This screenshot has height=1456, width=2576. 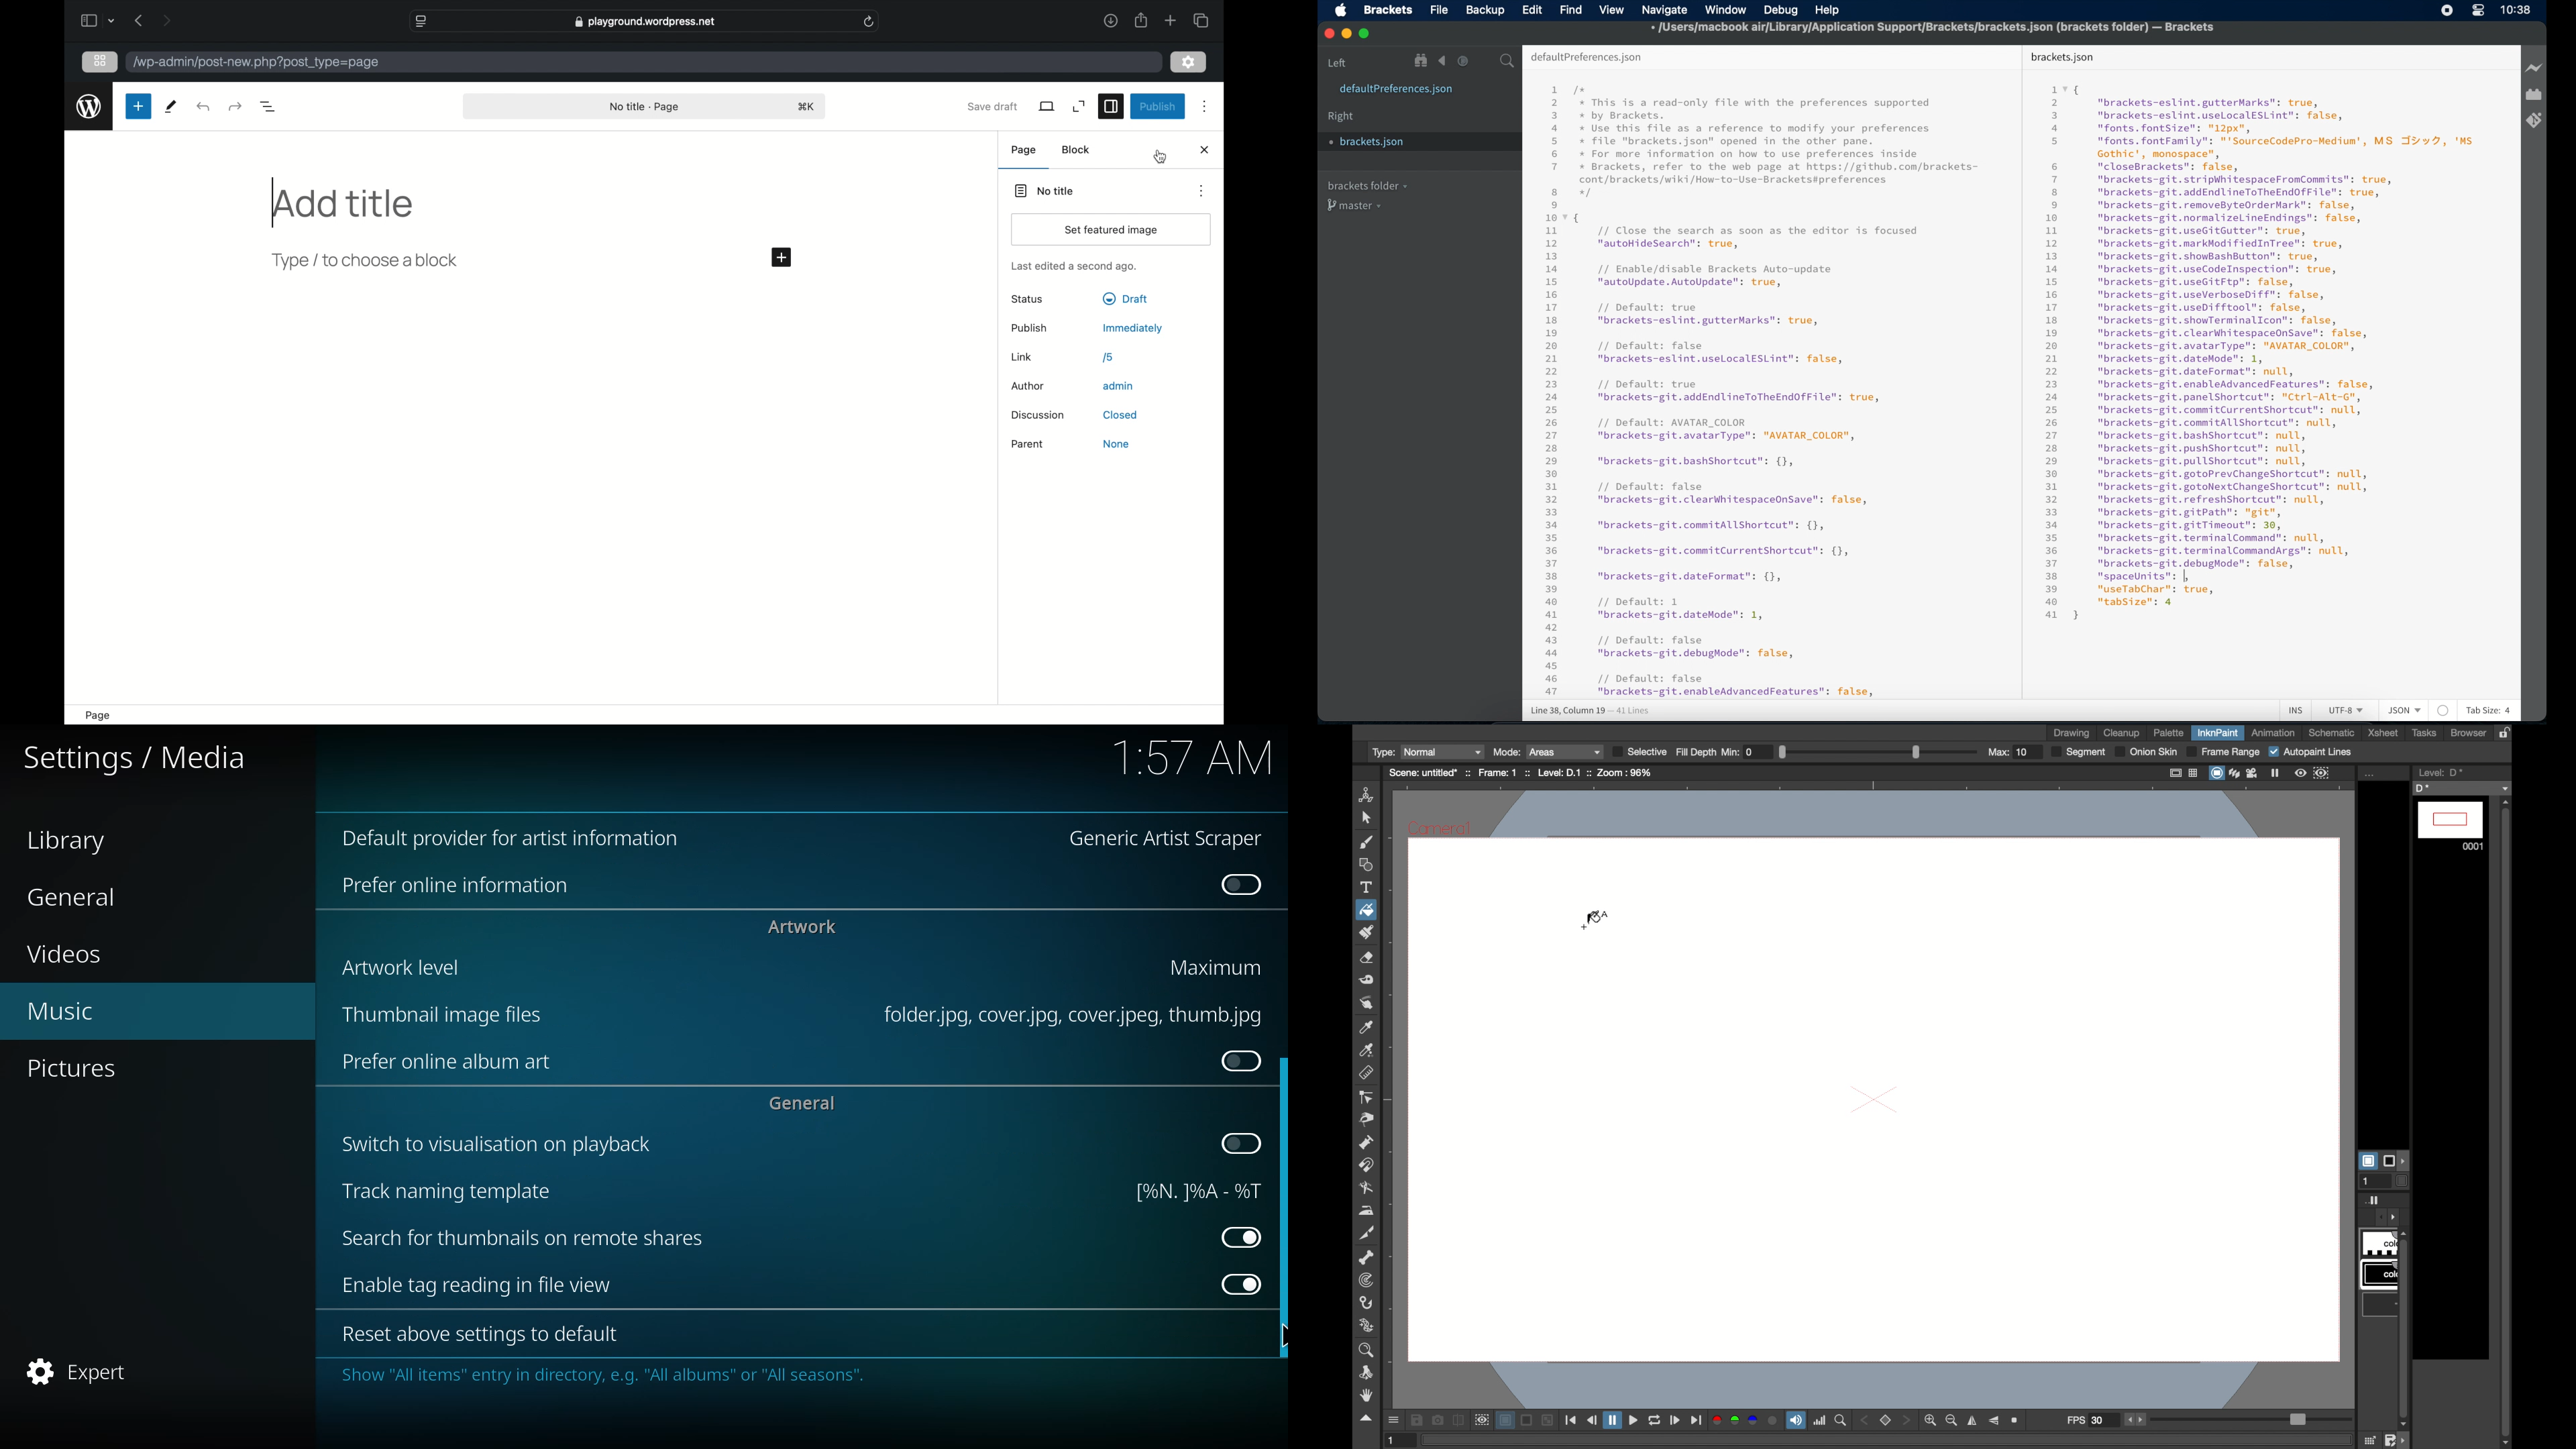 I want to click on tools, so click(x=171, y=107).